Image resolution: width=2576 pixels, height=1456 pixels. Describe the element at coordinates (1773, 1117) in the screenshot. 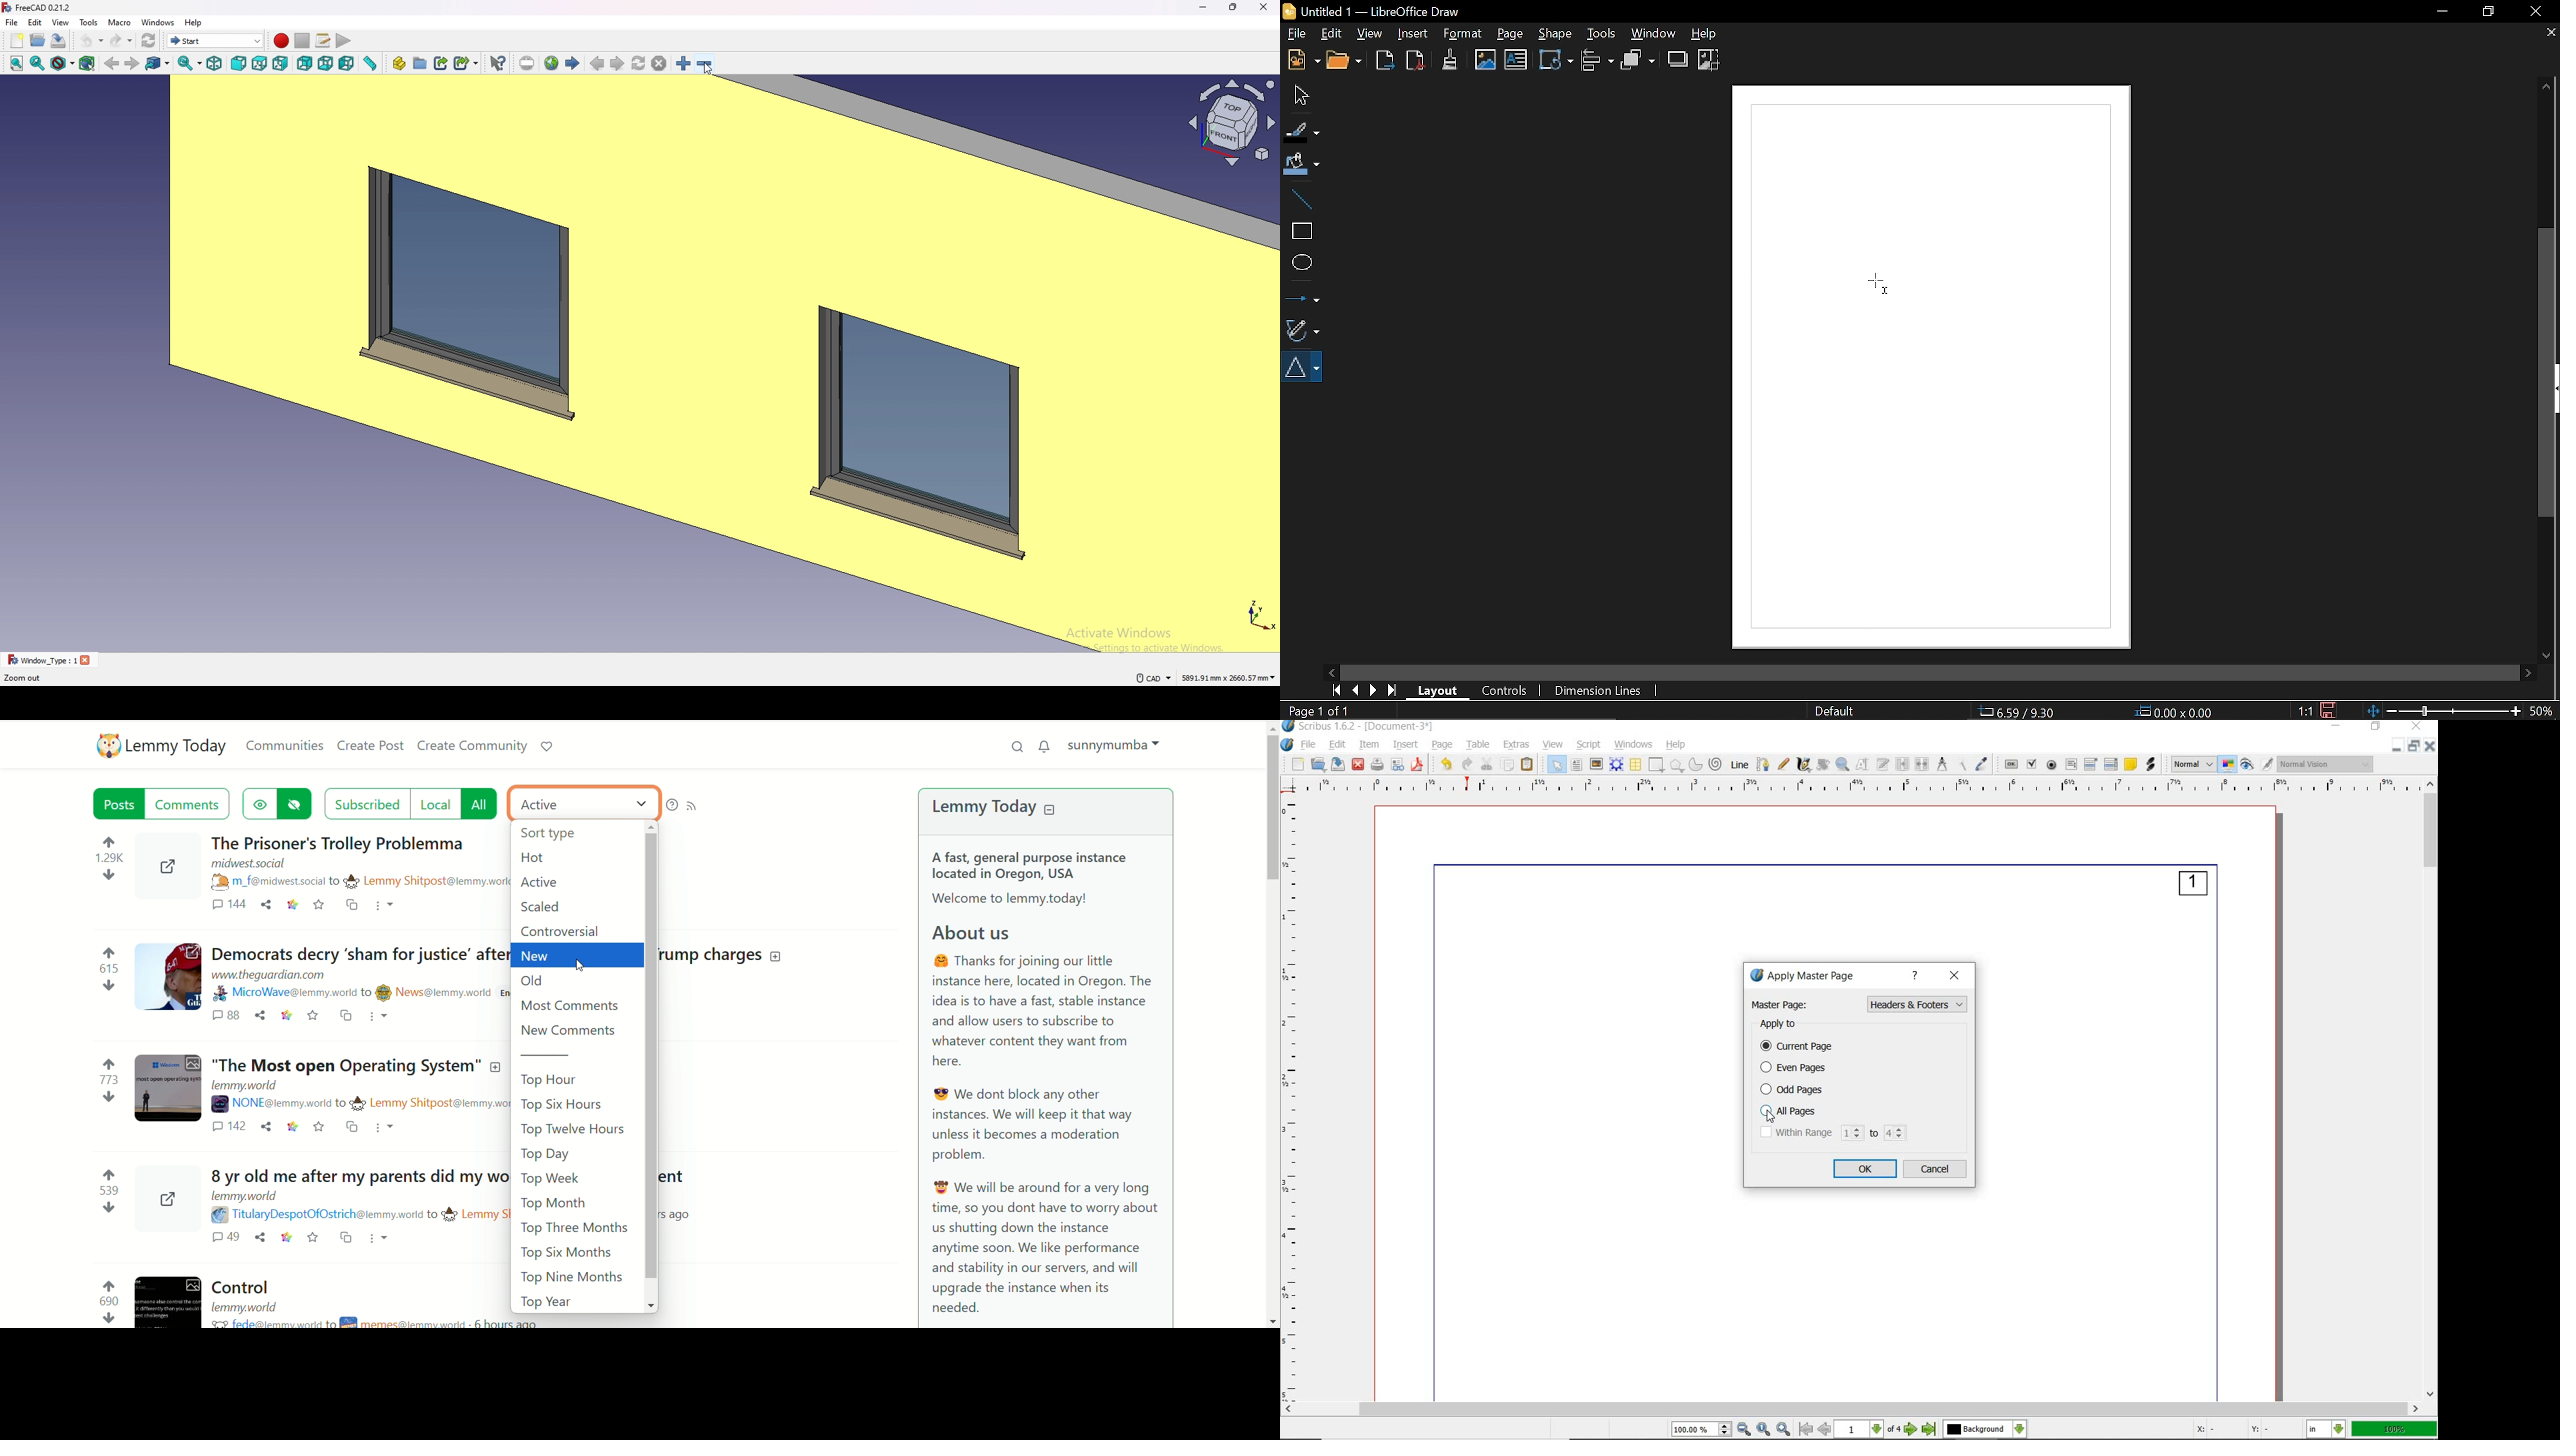

I see `Cursor` at that location.